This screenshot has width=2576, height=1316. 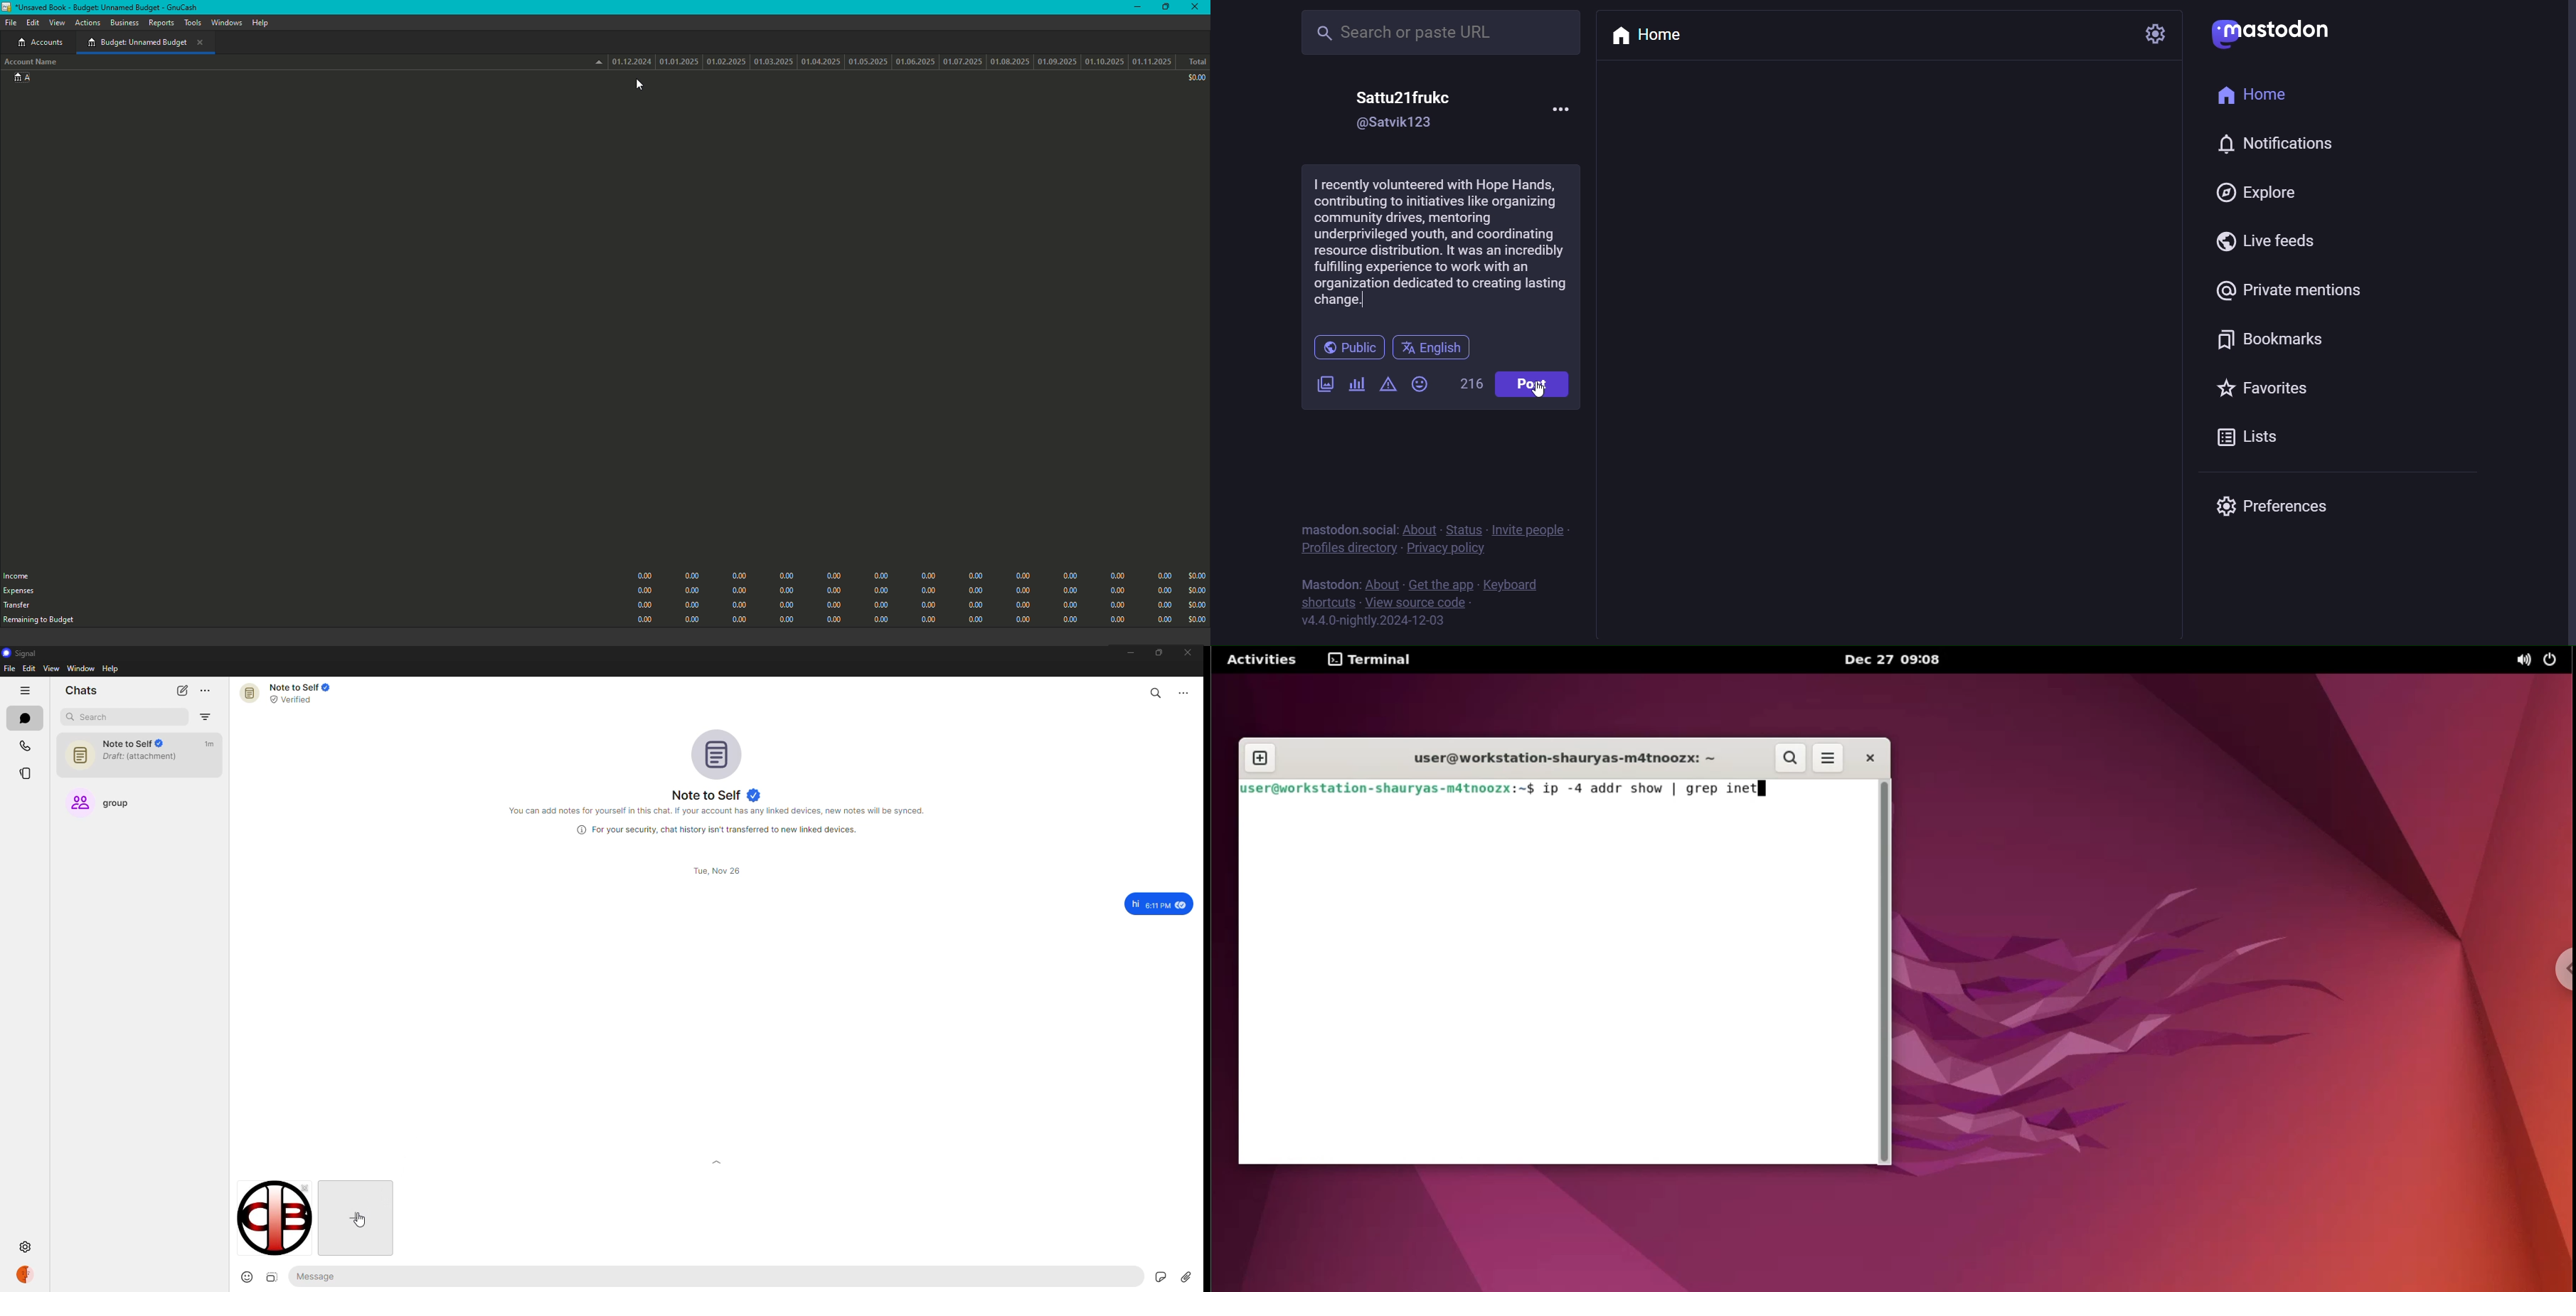 I want to click on Transfer, so click(x=18, y=608).